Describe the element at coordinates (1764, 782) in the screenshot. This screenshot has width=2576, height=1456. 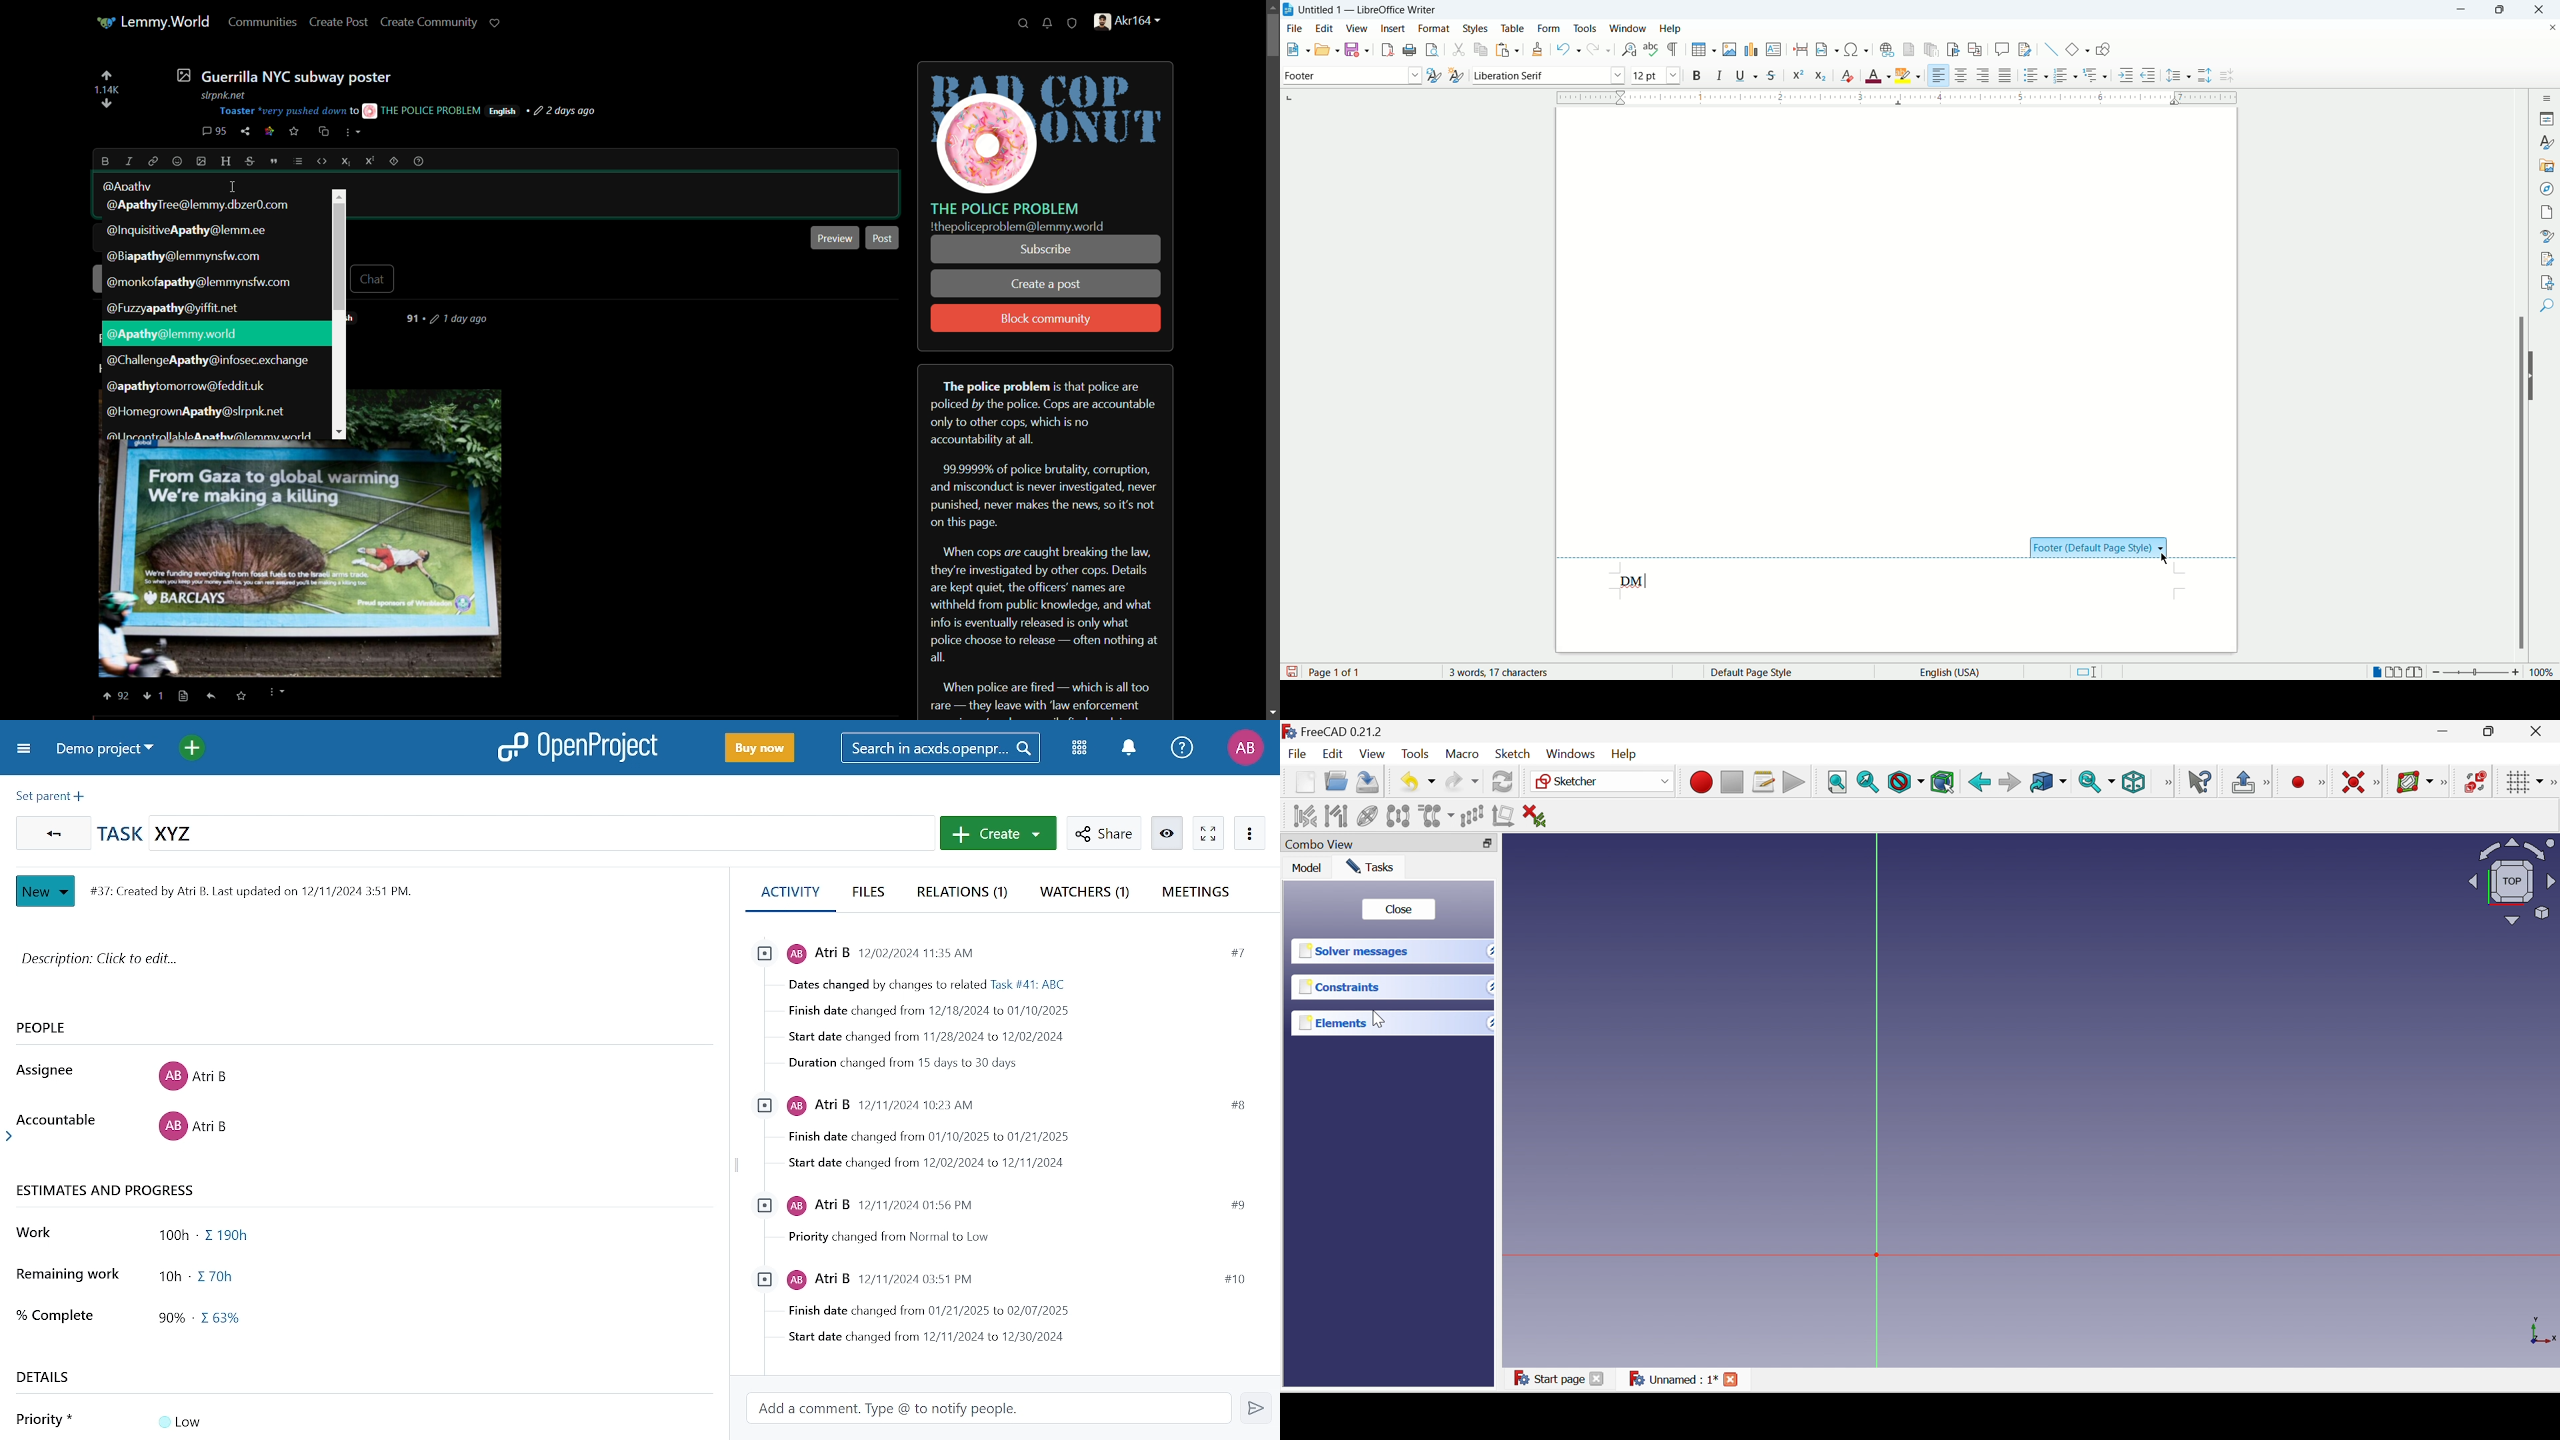
I see `Macros` at that location.